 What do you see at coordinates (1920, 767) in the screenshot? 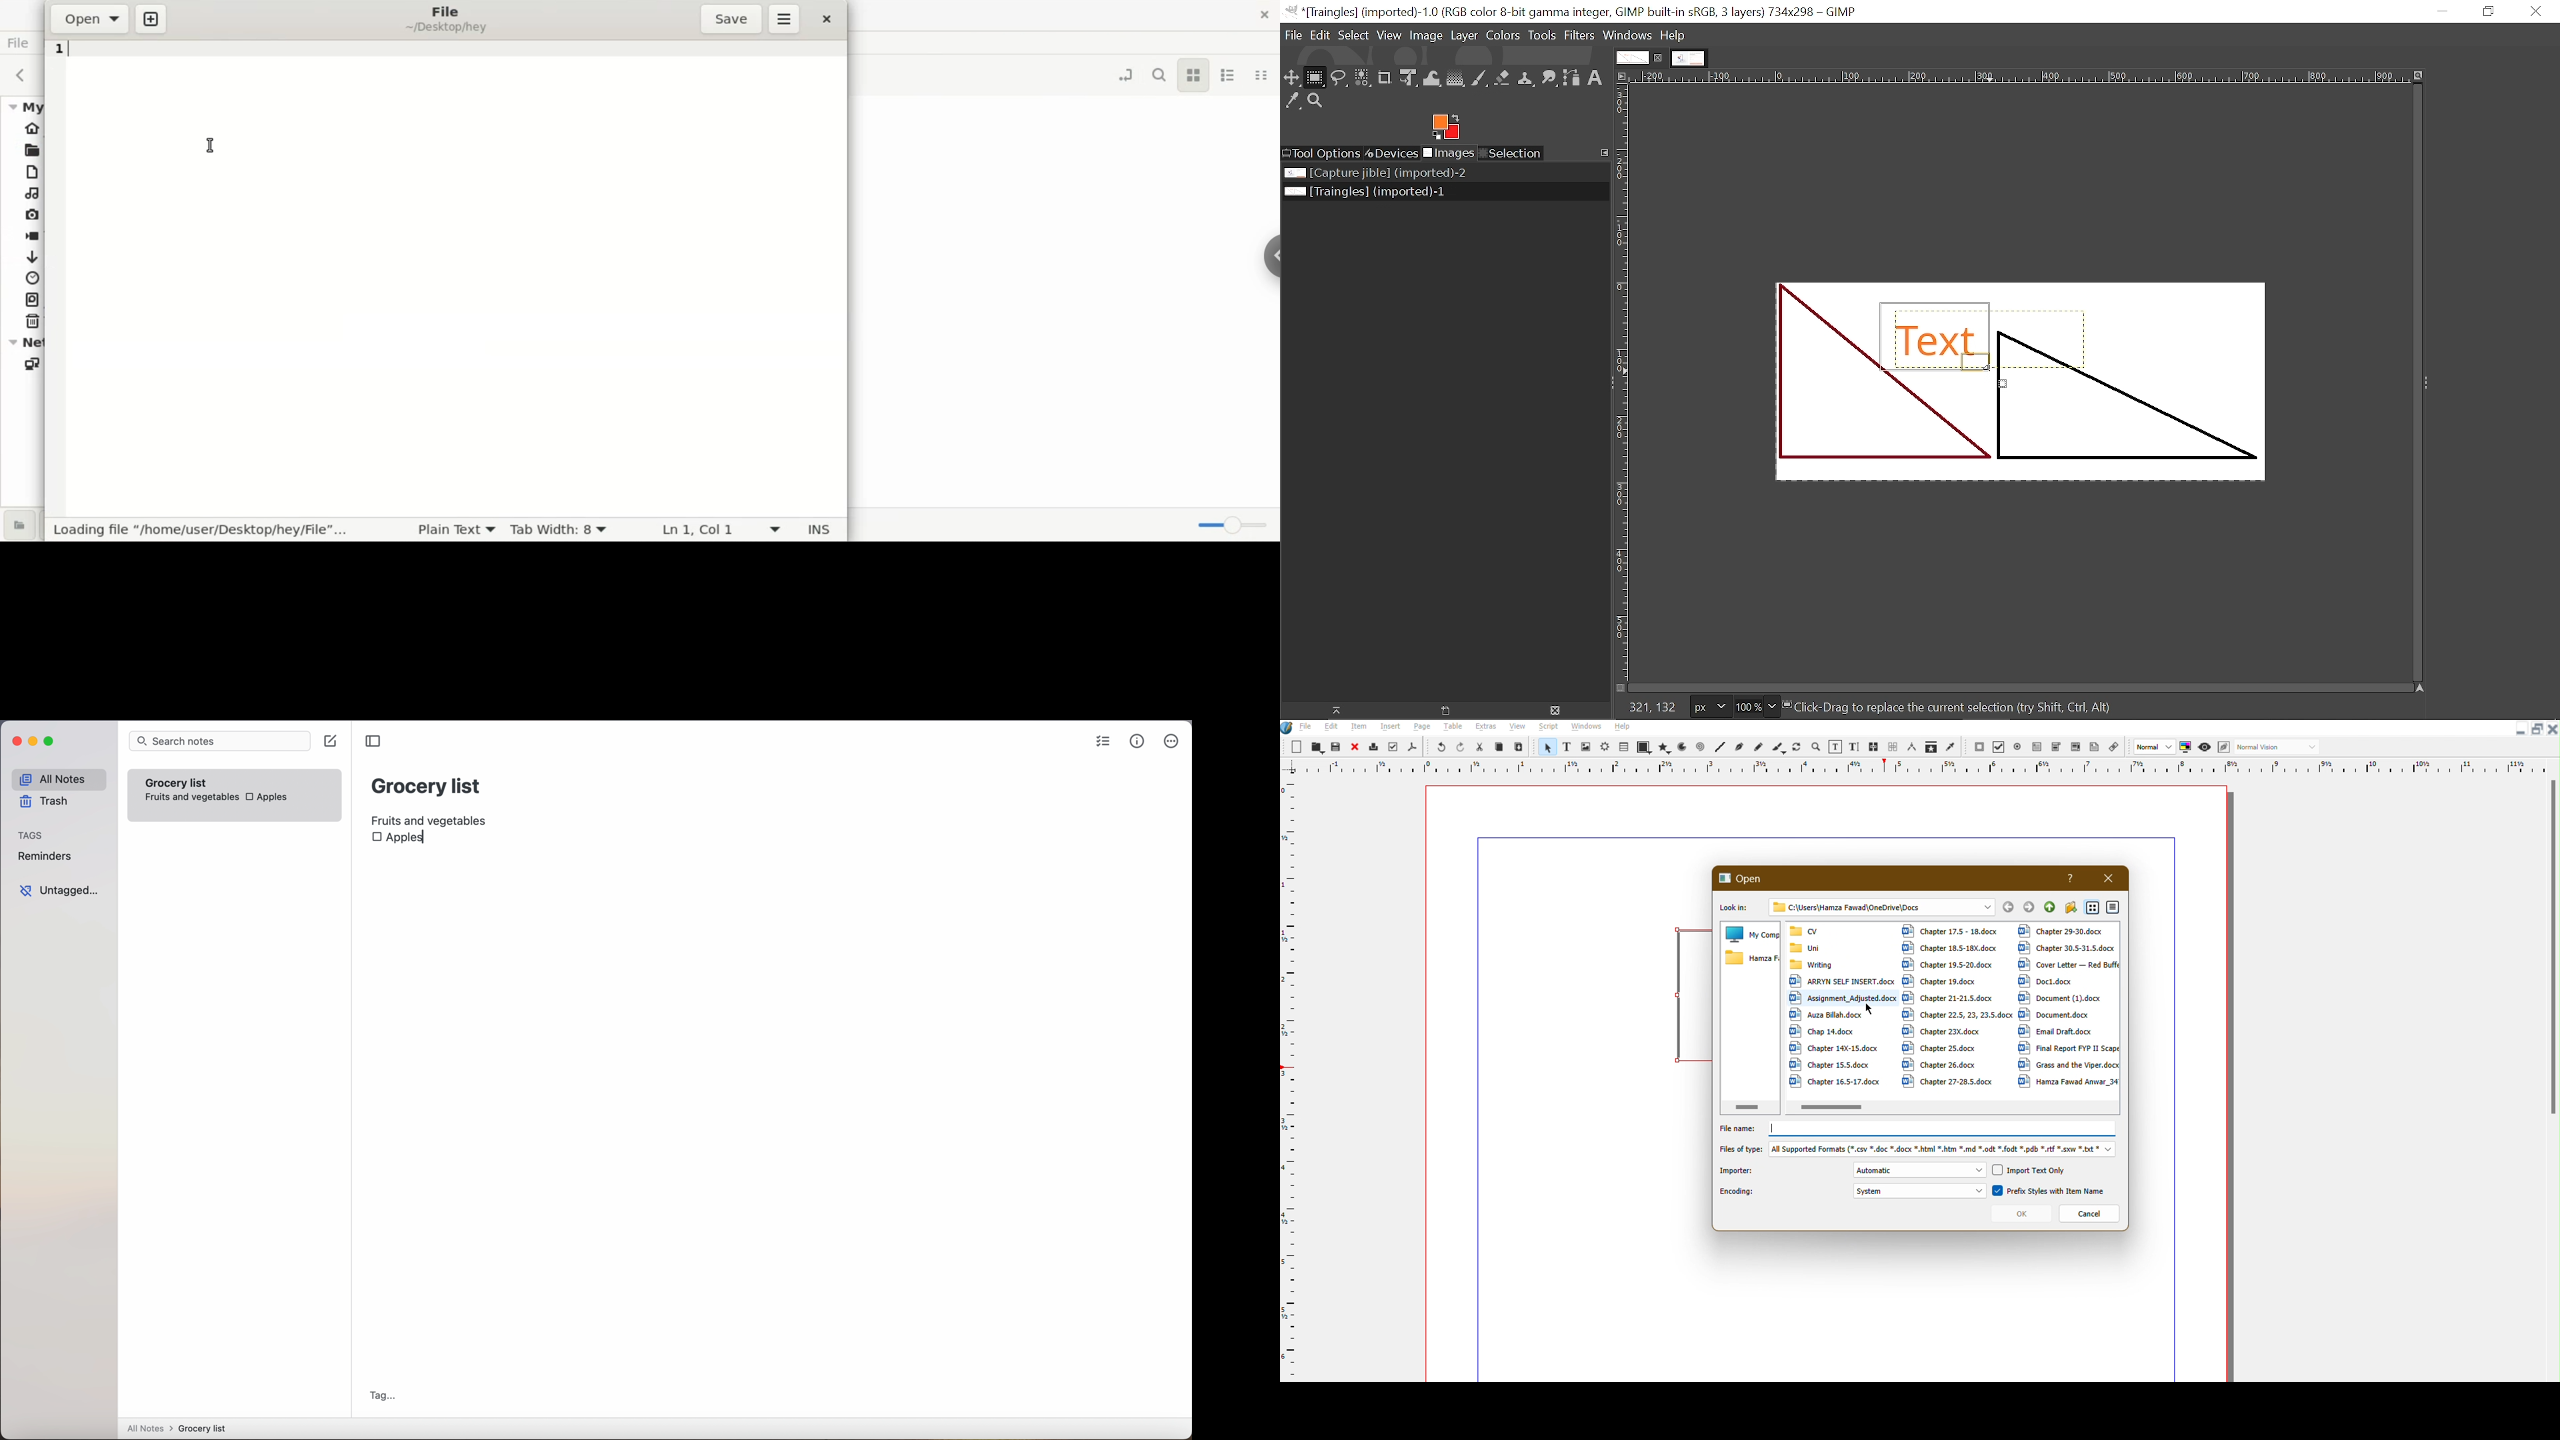
I see `Ruler` at bounding box center [1920, 767].